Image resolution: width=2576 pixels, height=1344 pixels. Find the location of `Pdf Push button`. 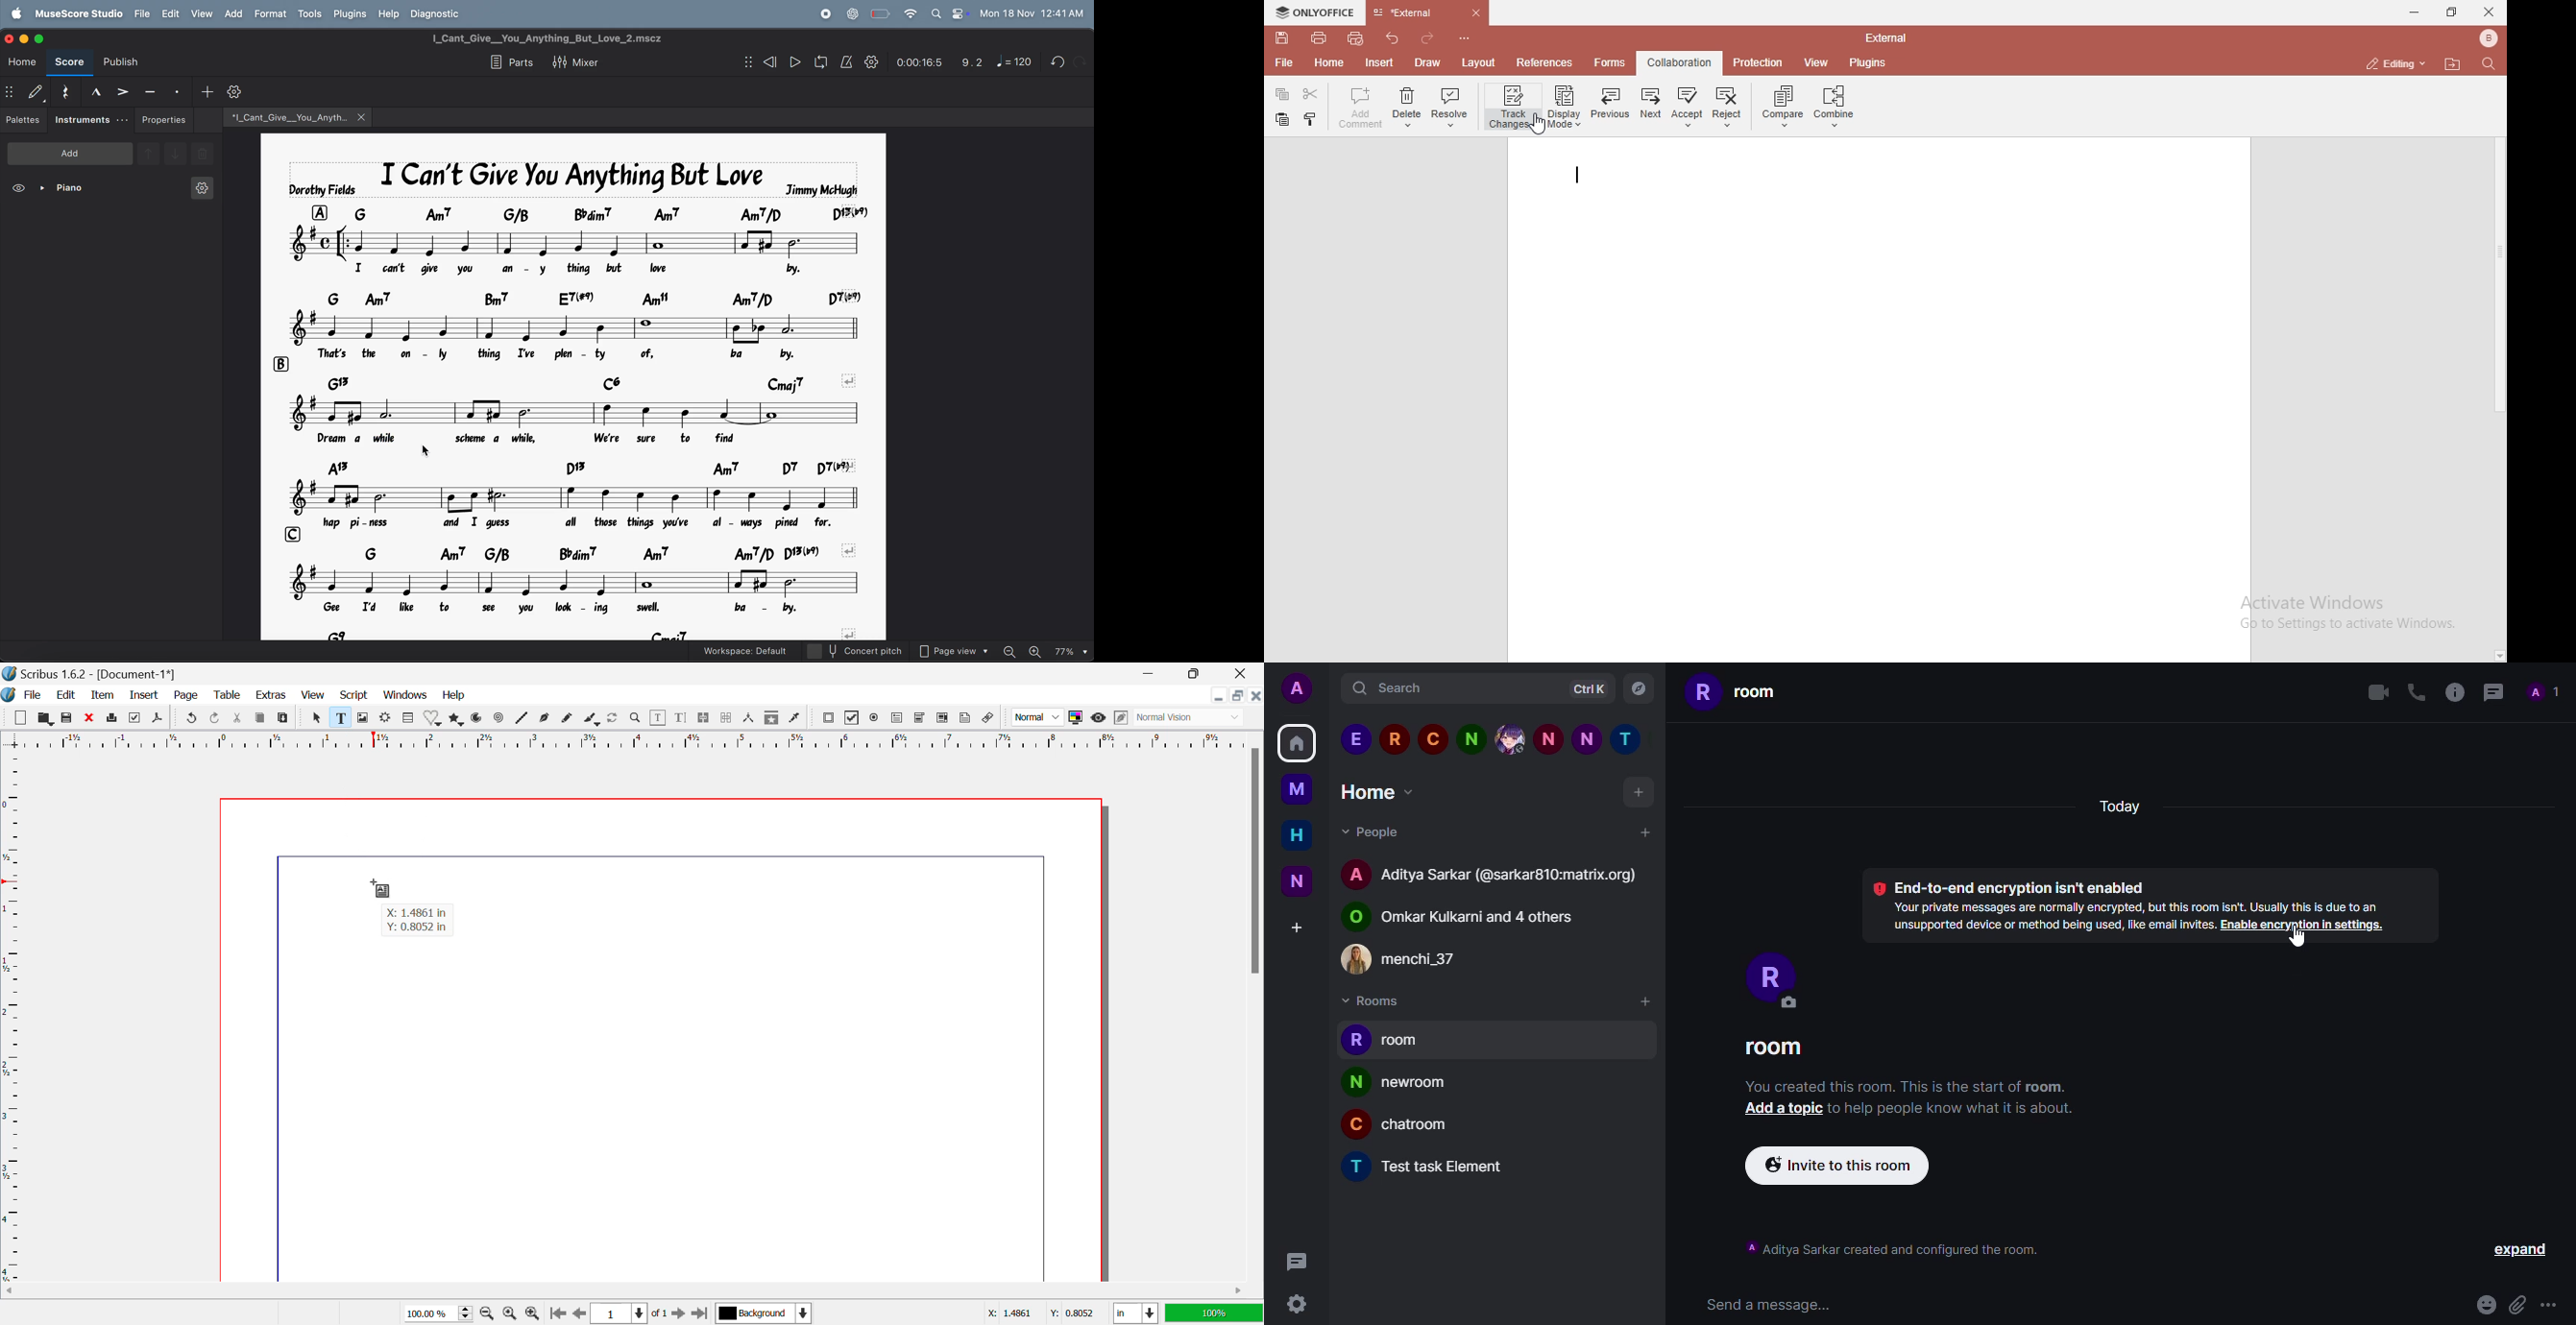

Pdf Push button is located at coordinates (829, 719).